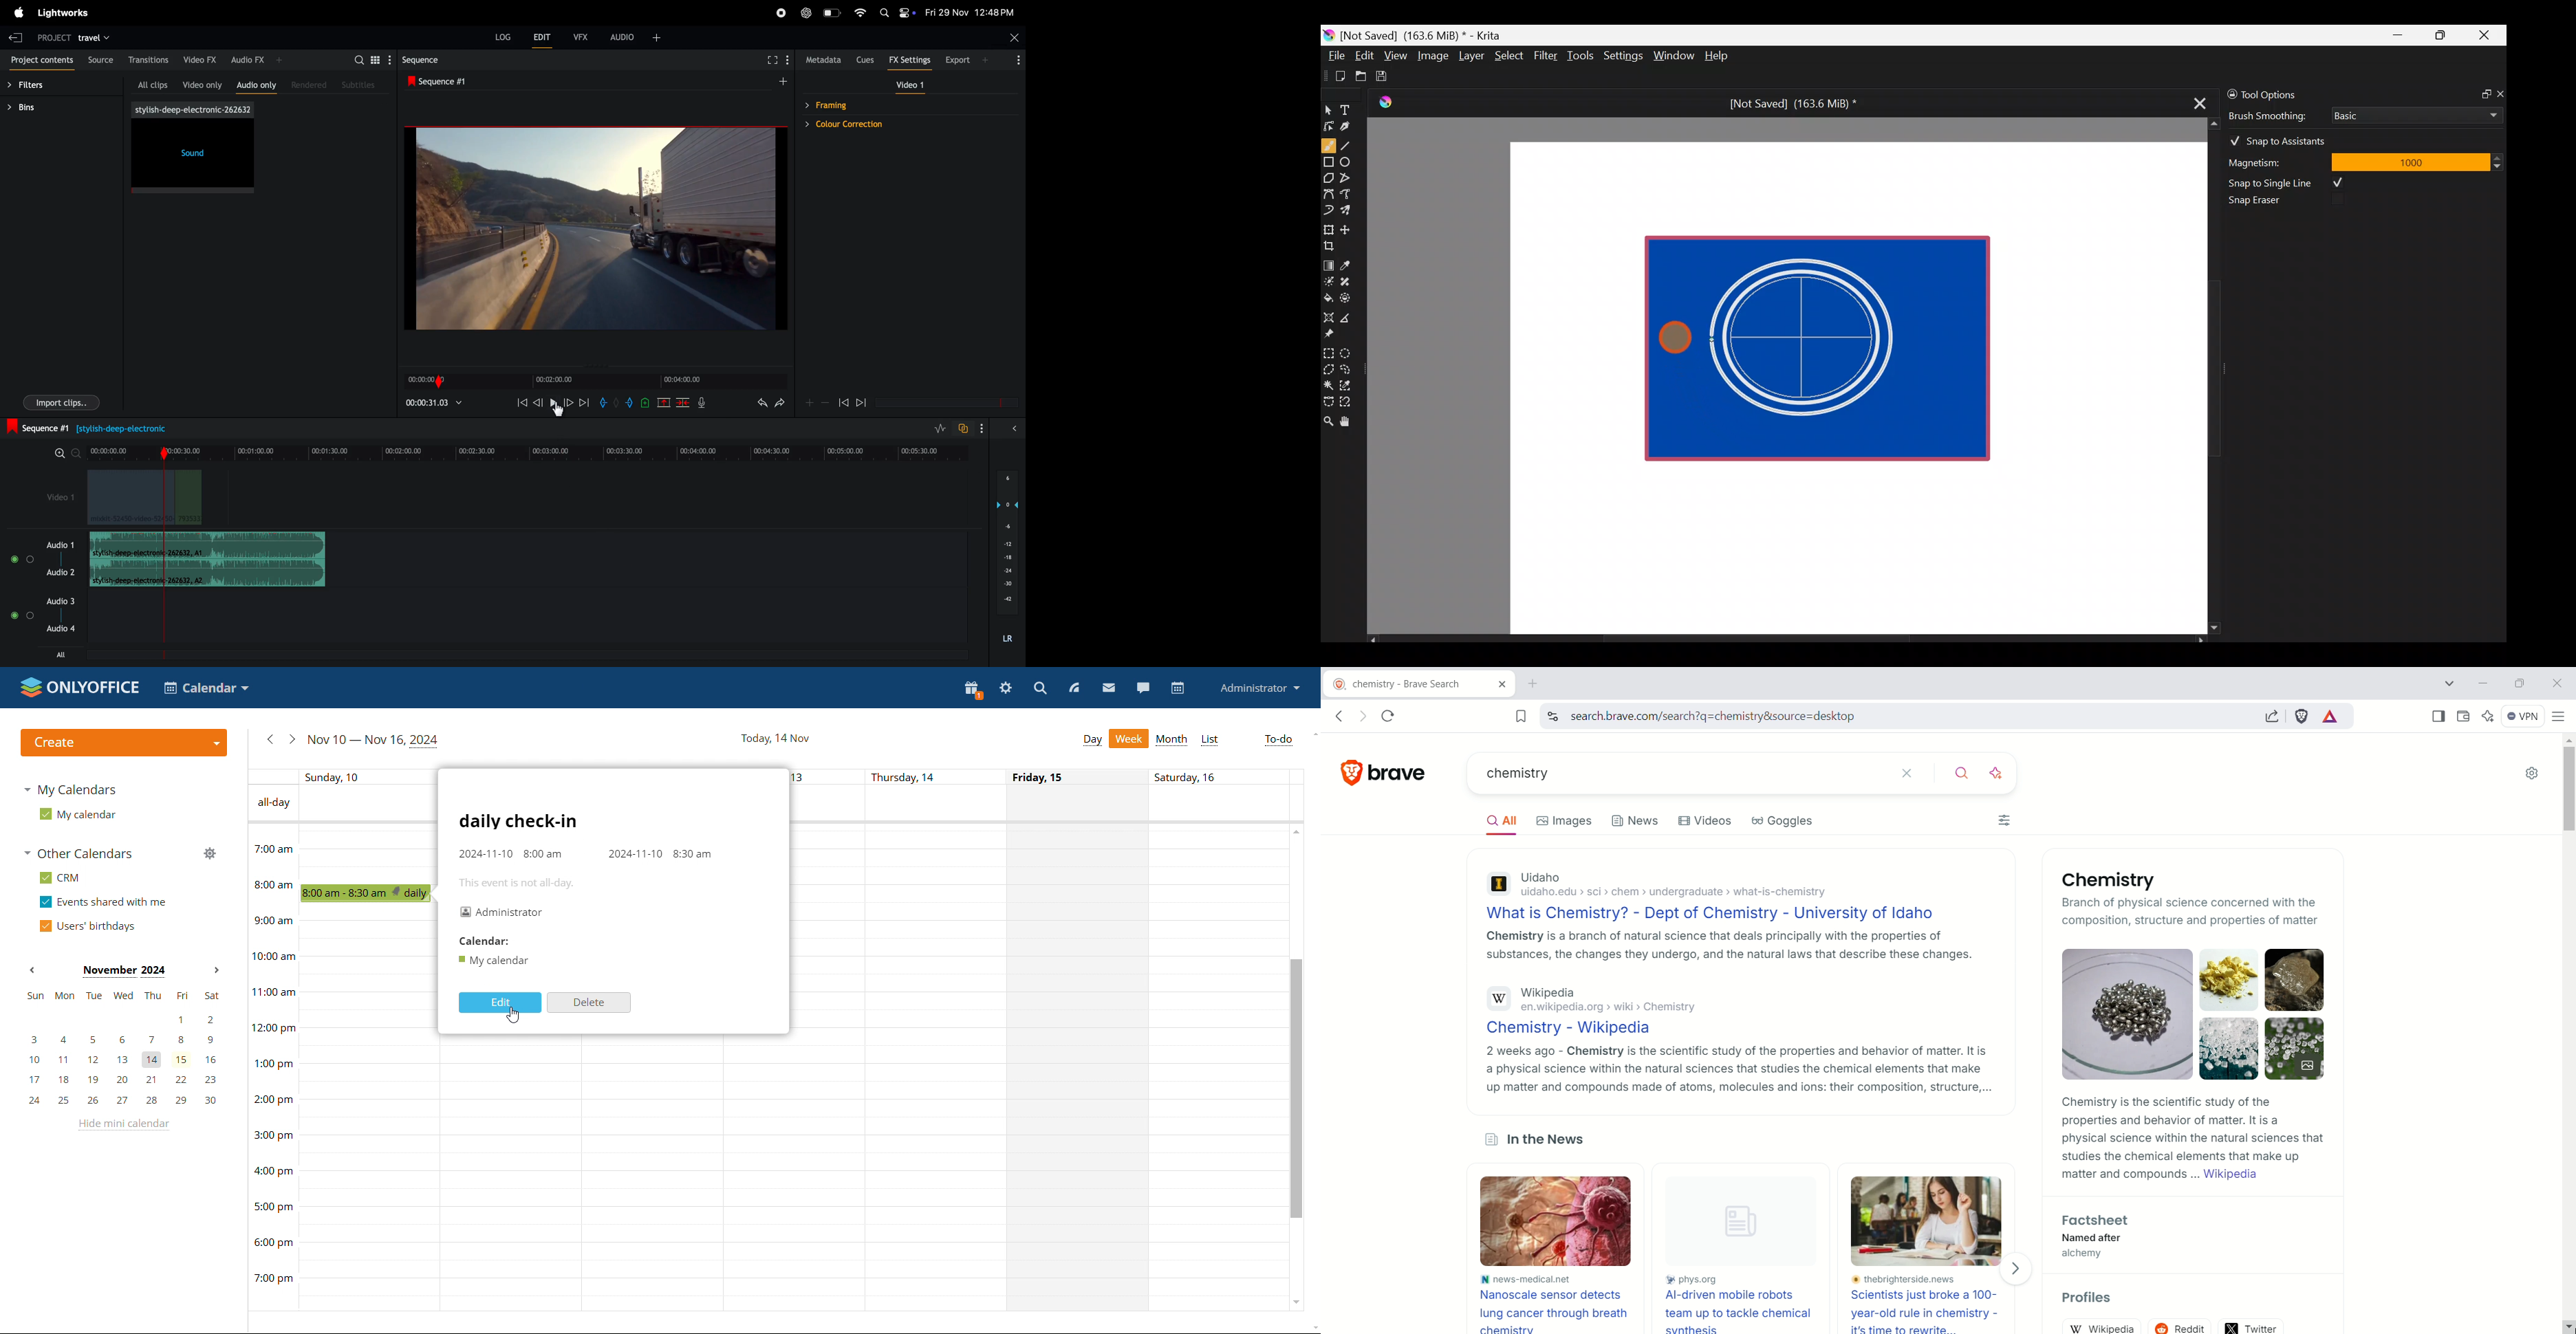  What do you see at coordinates (202, 59) in the screenshot?
I see `video fx` at bounding box center [202, 59].